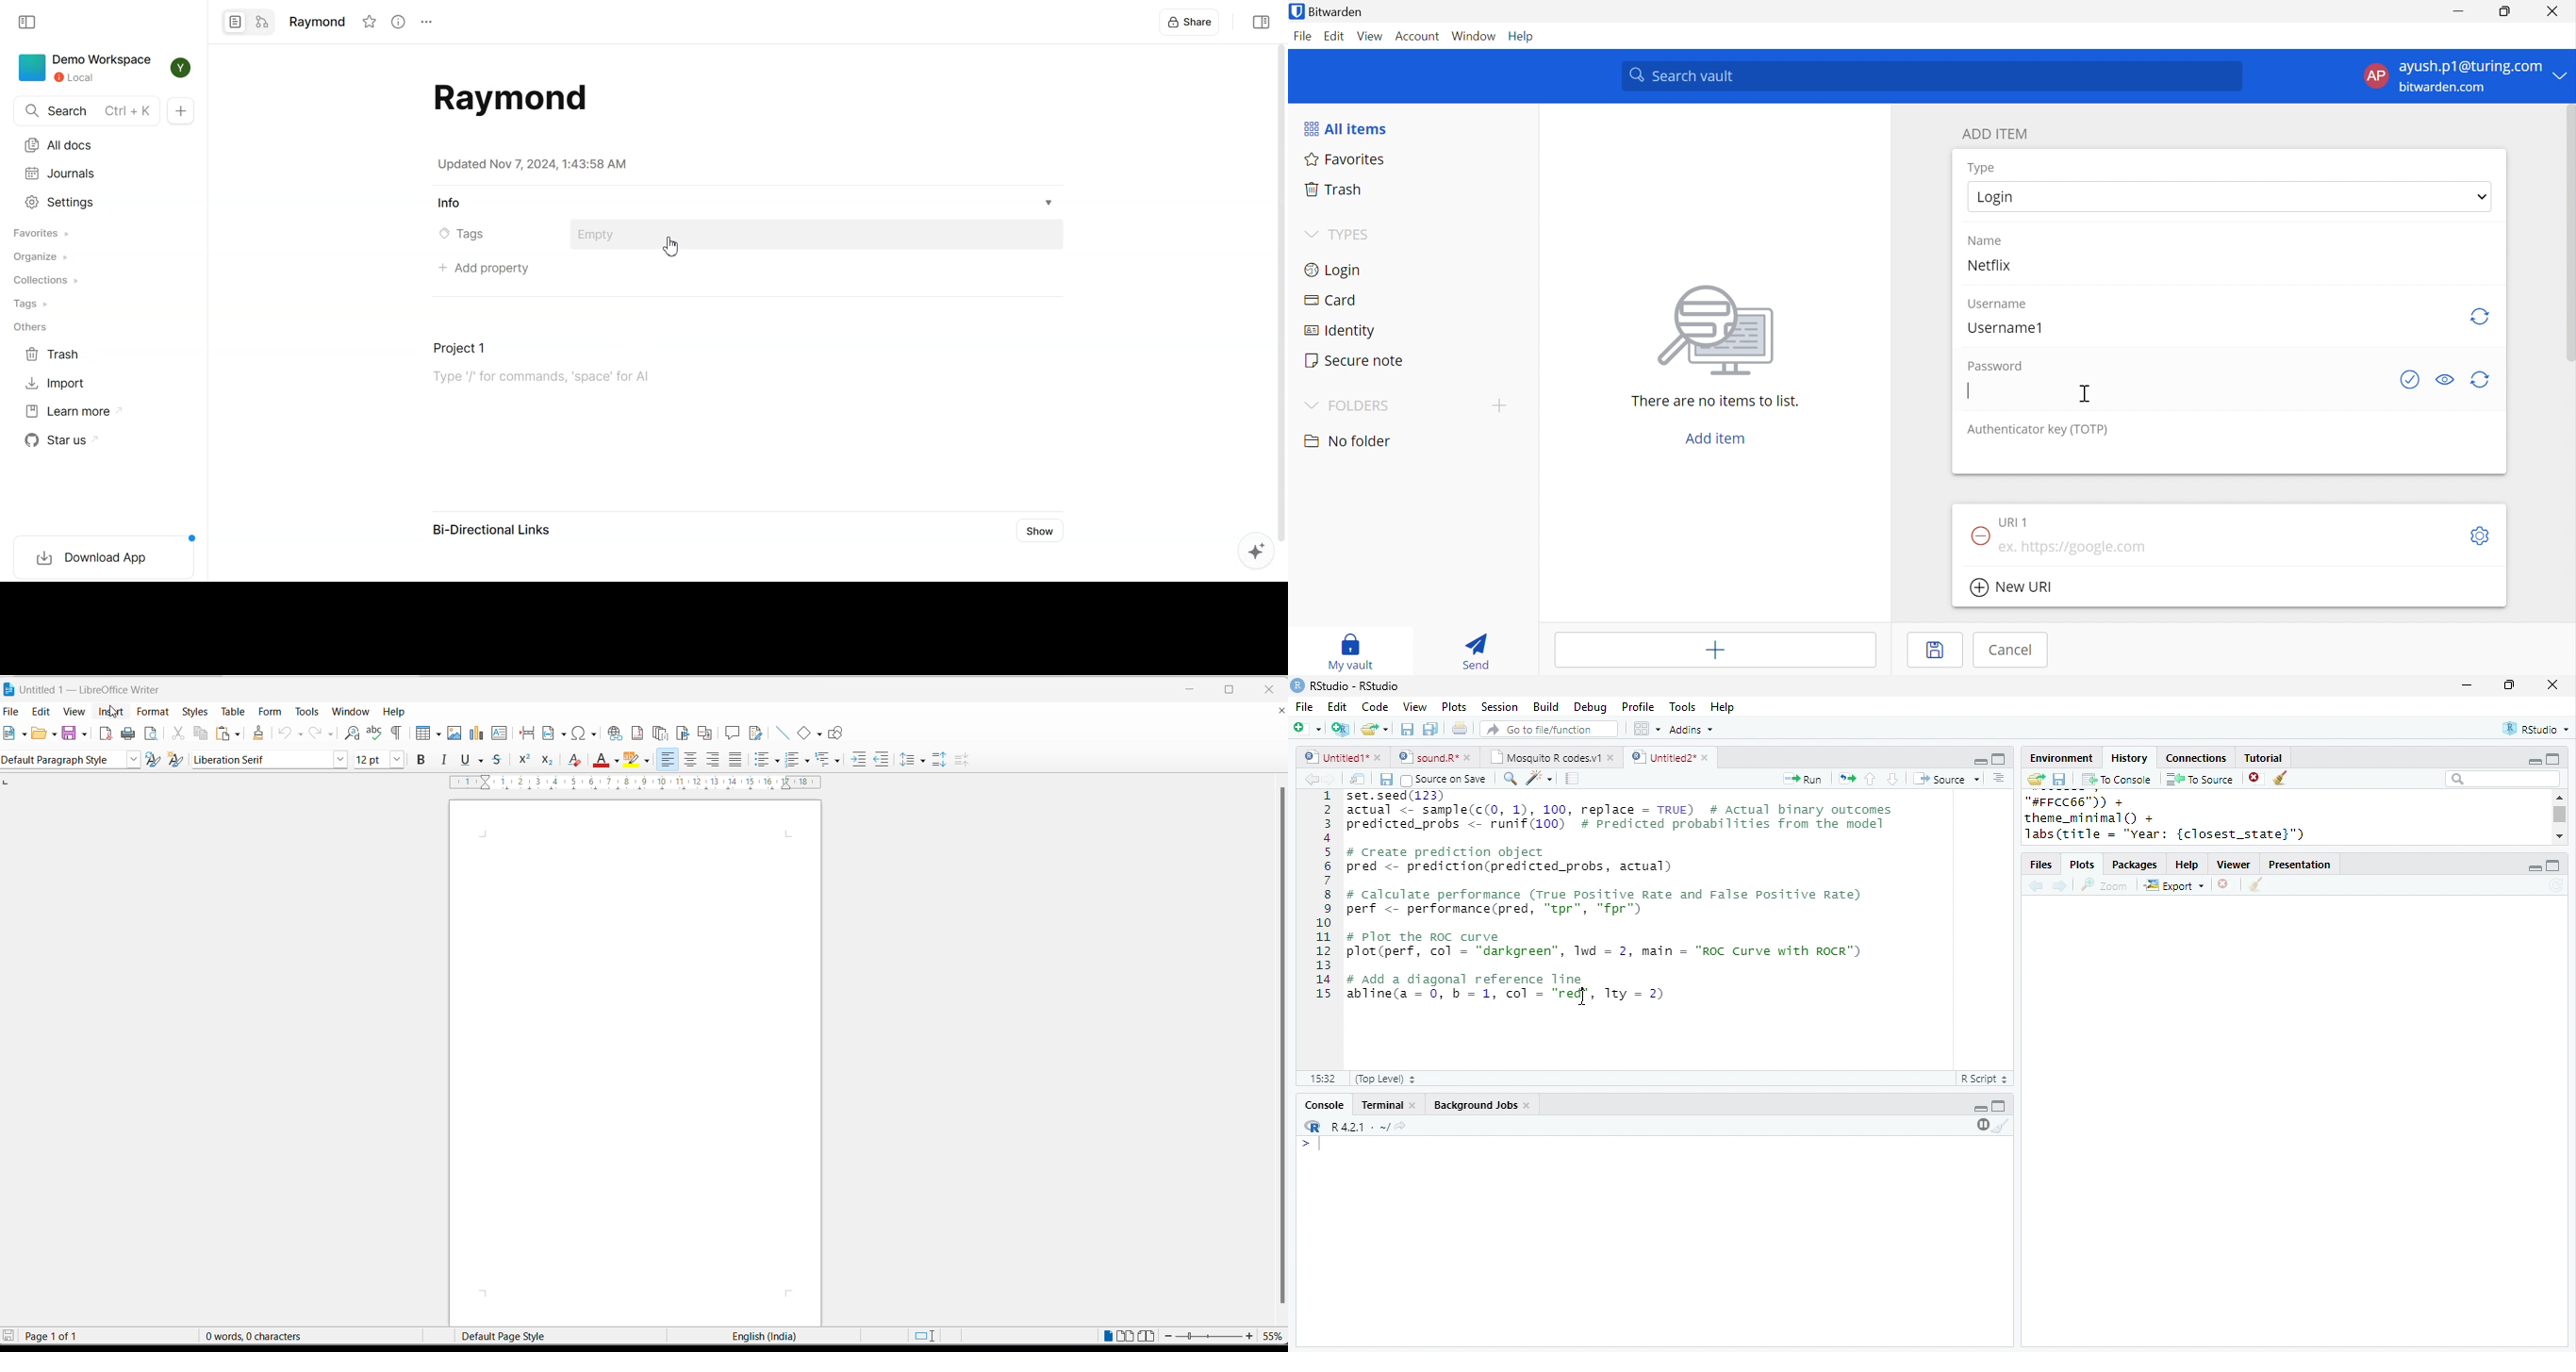 This screenshot has width=2576, height=1372. Describe the element at coordinates (683, 734) in the screenshot. I see `insert bookmark` at that location.